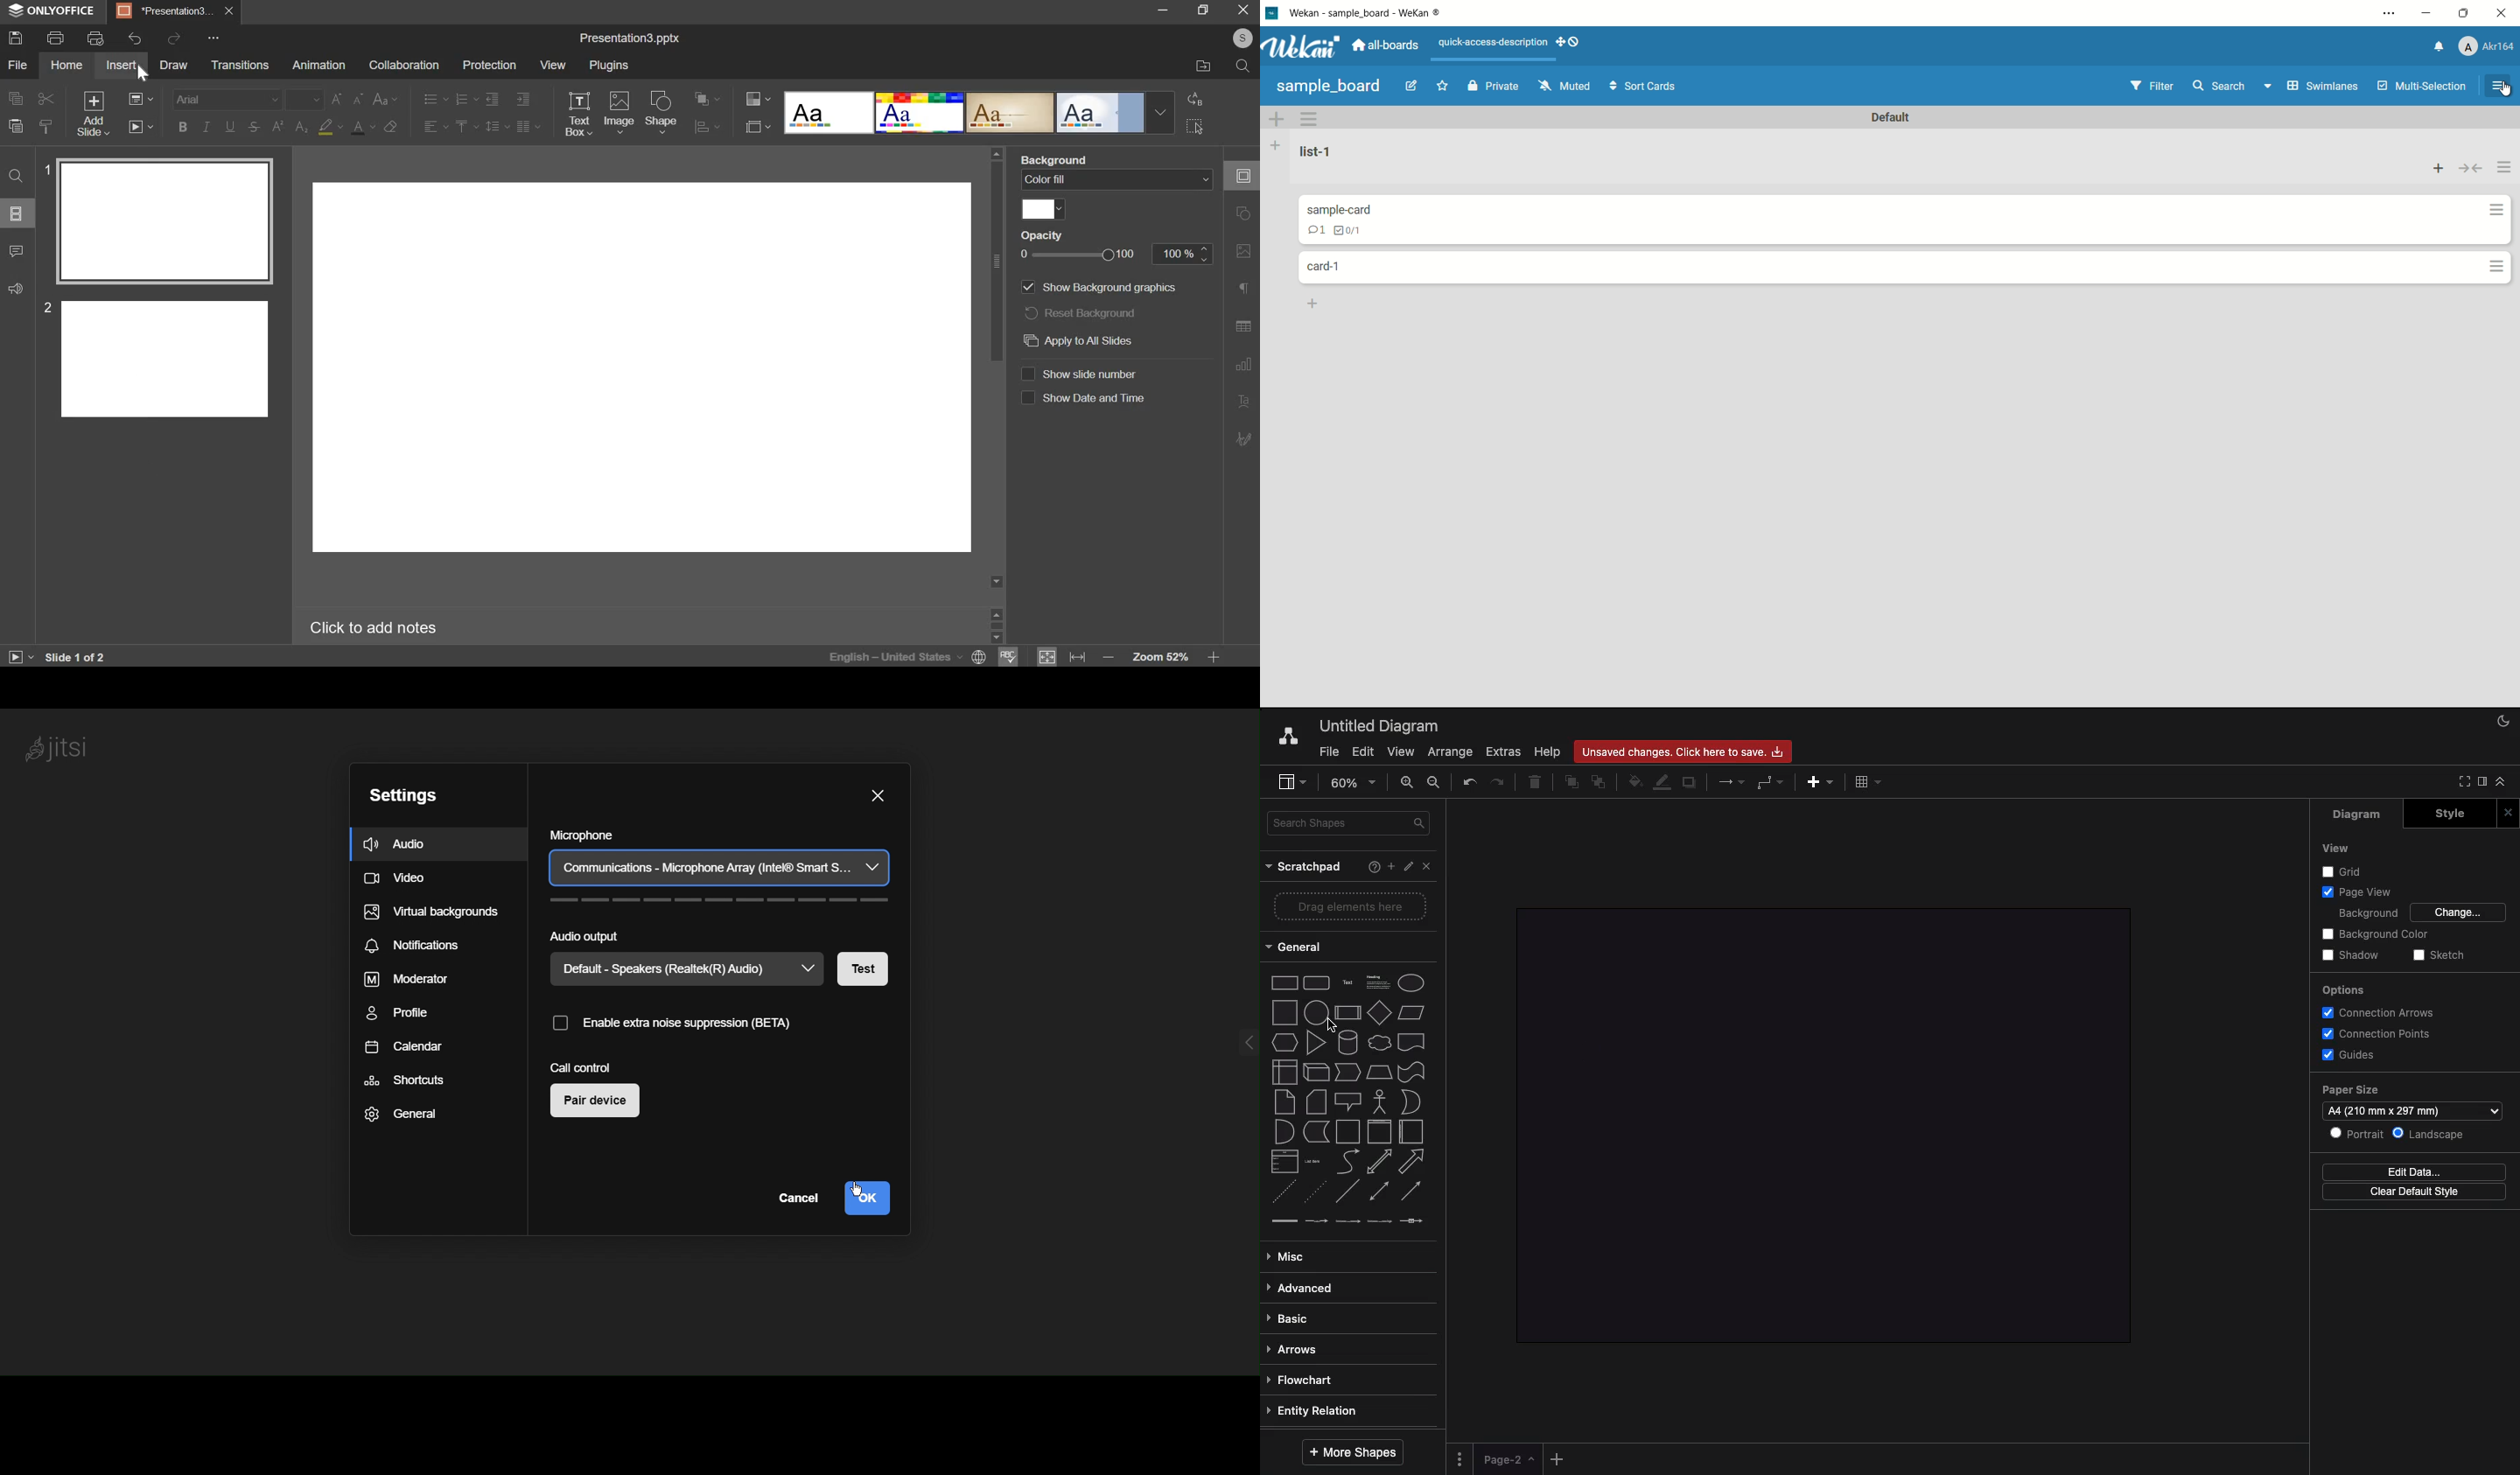 This screenshot has width=2520, height=1484. What do you see at coordinates (1637, 783) in the screenshot?
I see `Fill` at bounding box center [1637, 783].